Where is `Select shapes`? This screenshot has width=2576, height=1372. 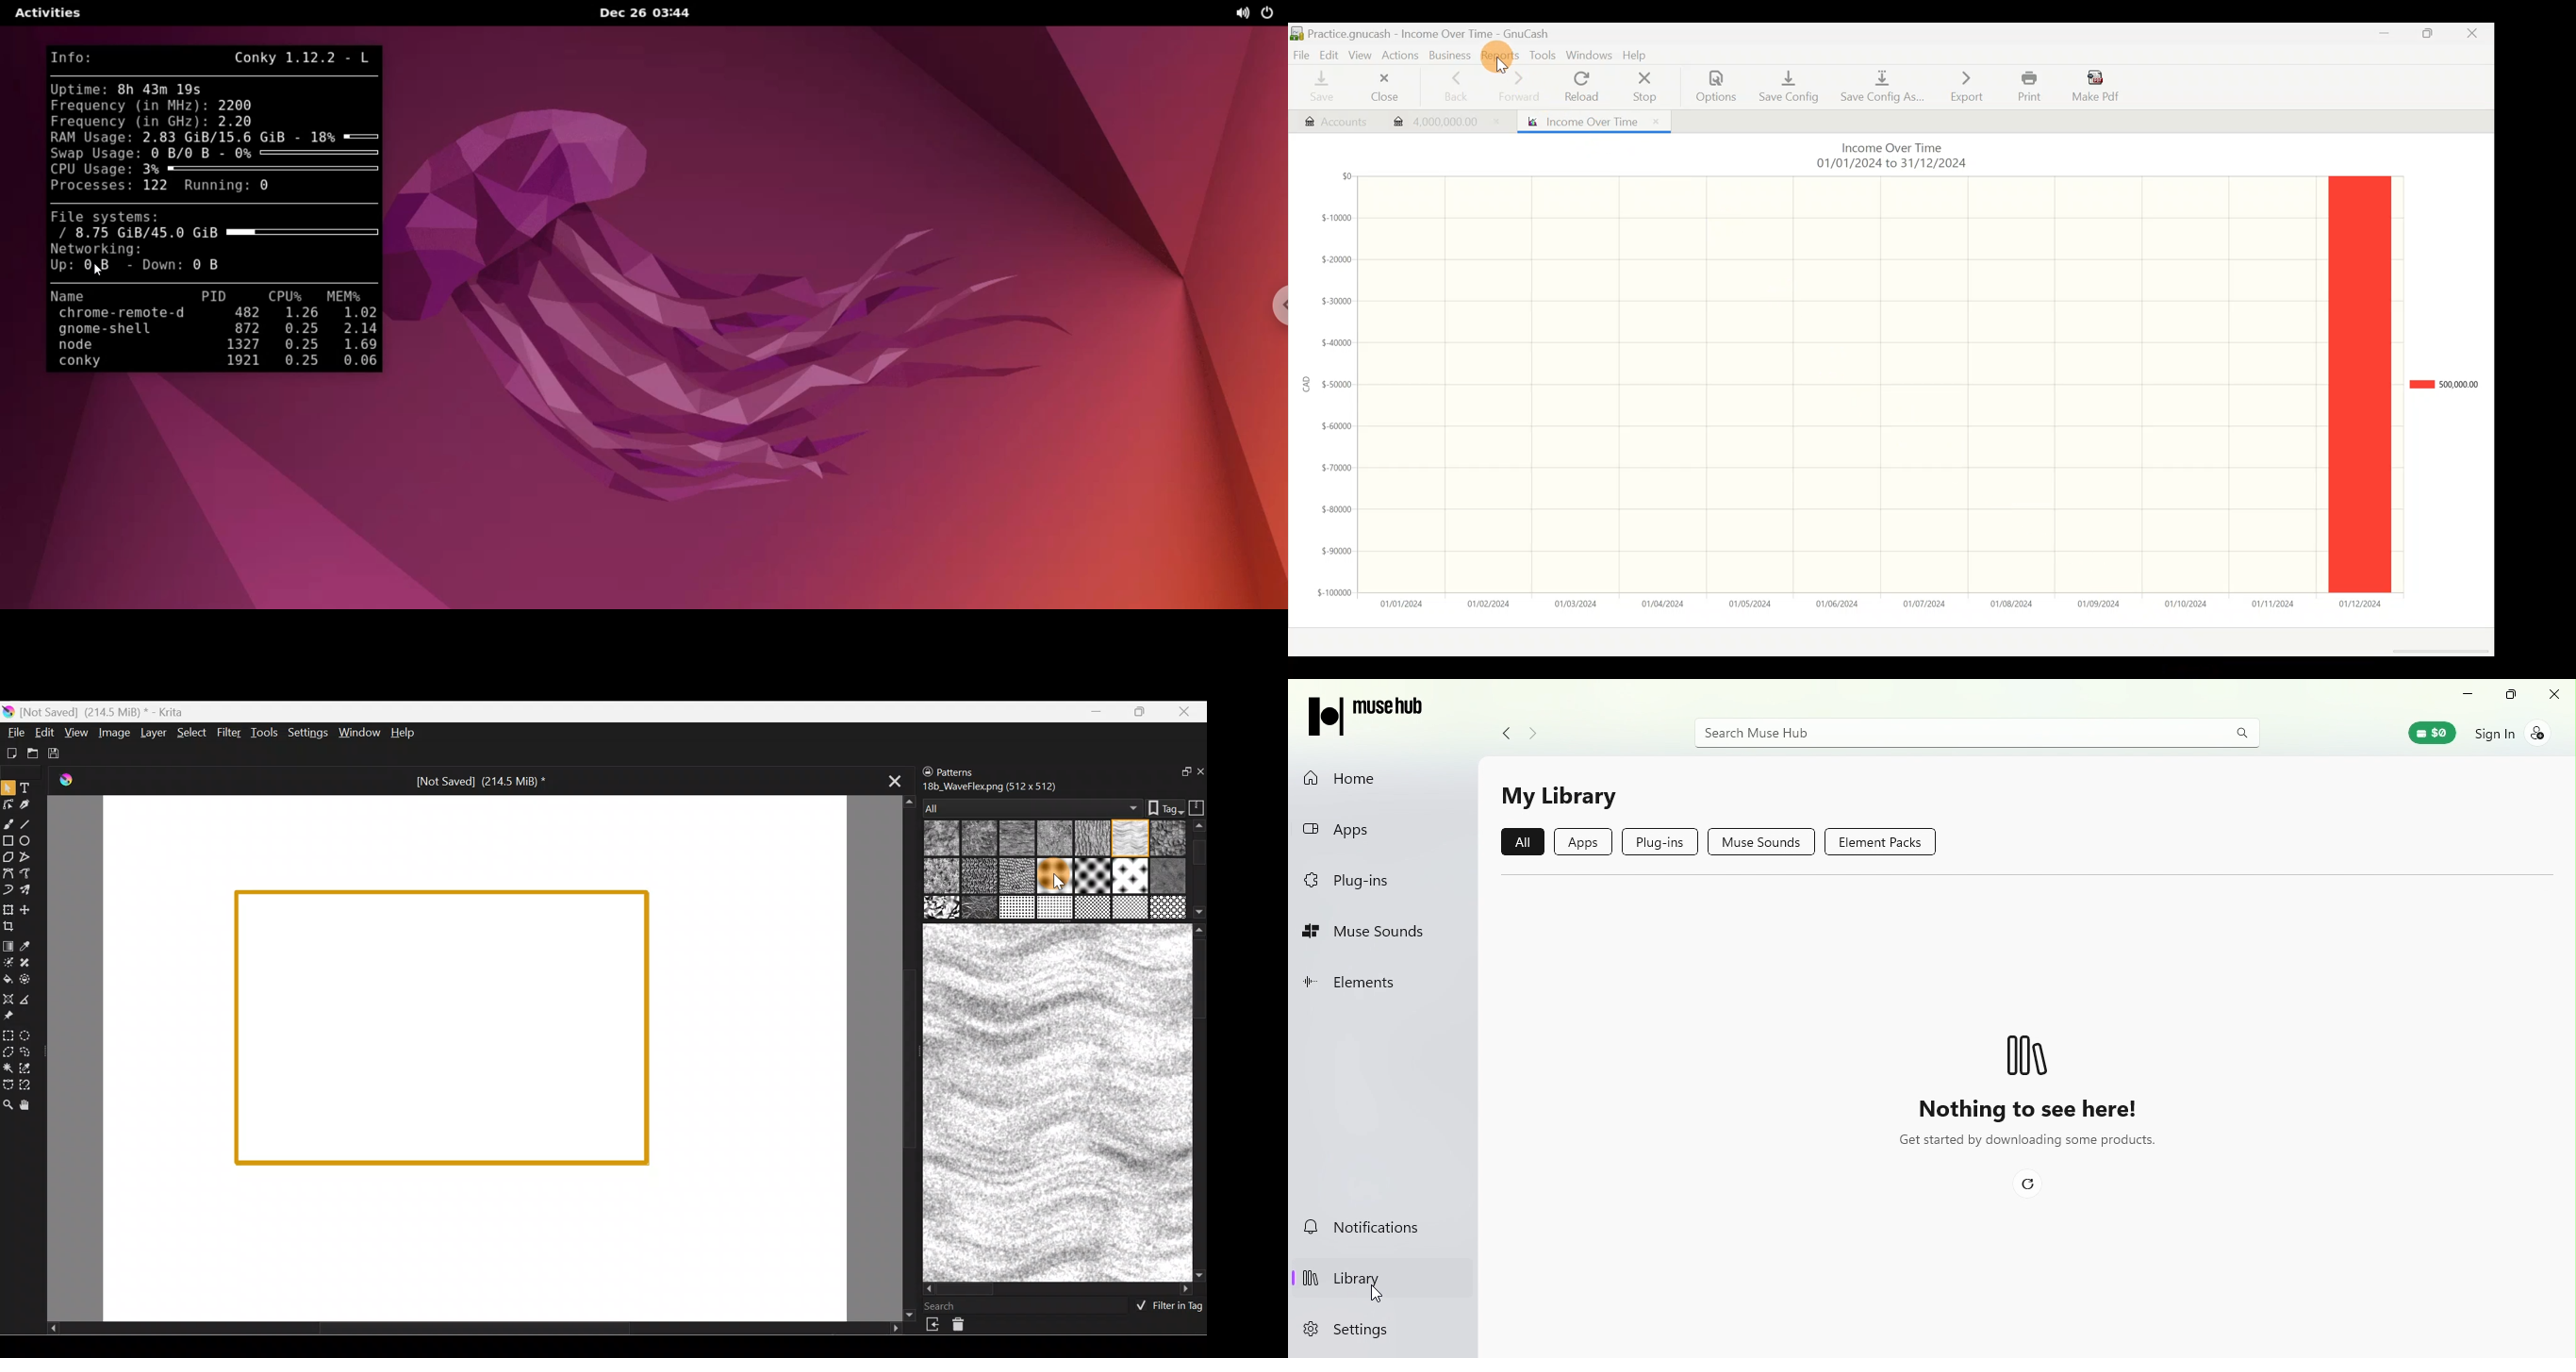 Select shapes is located at coordinates (8, 788).